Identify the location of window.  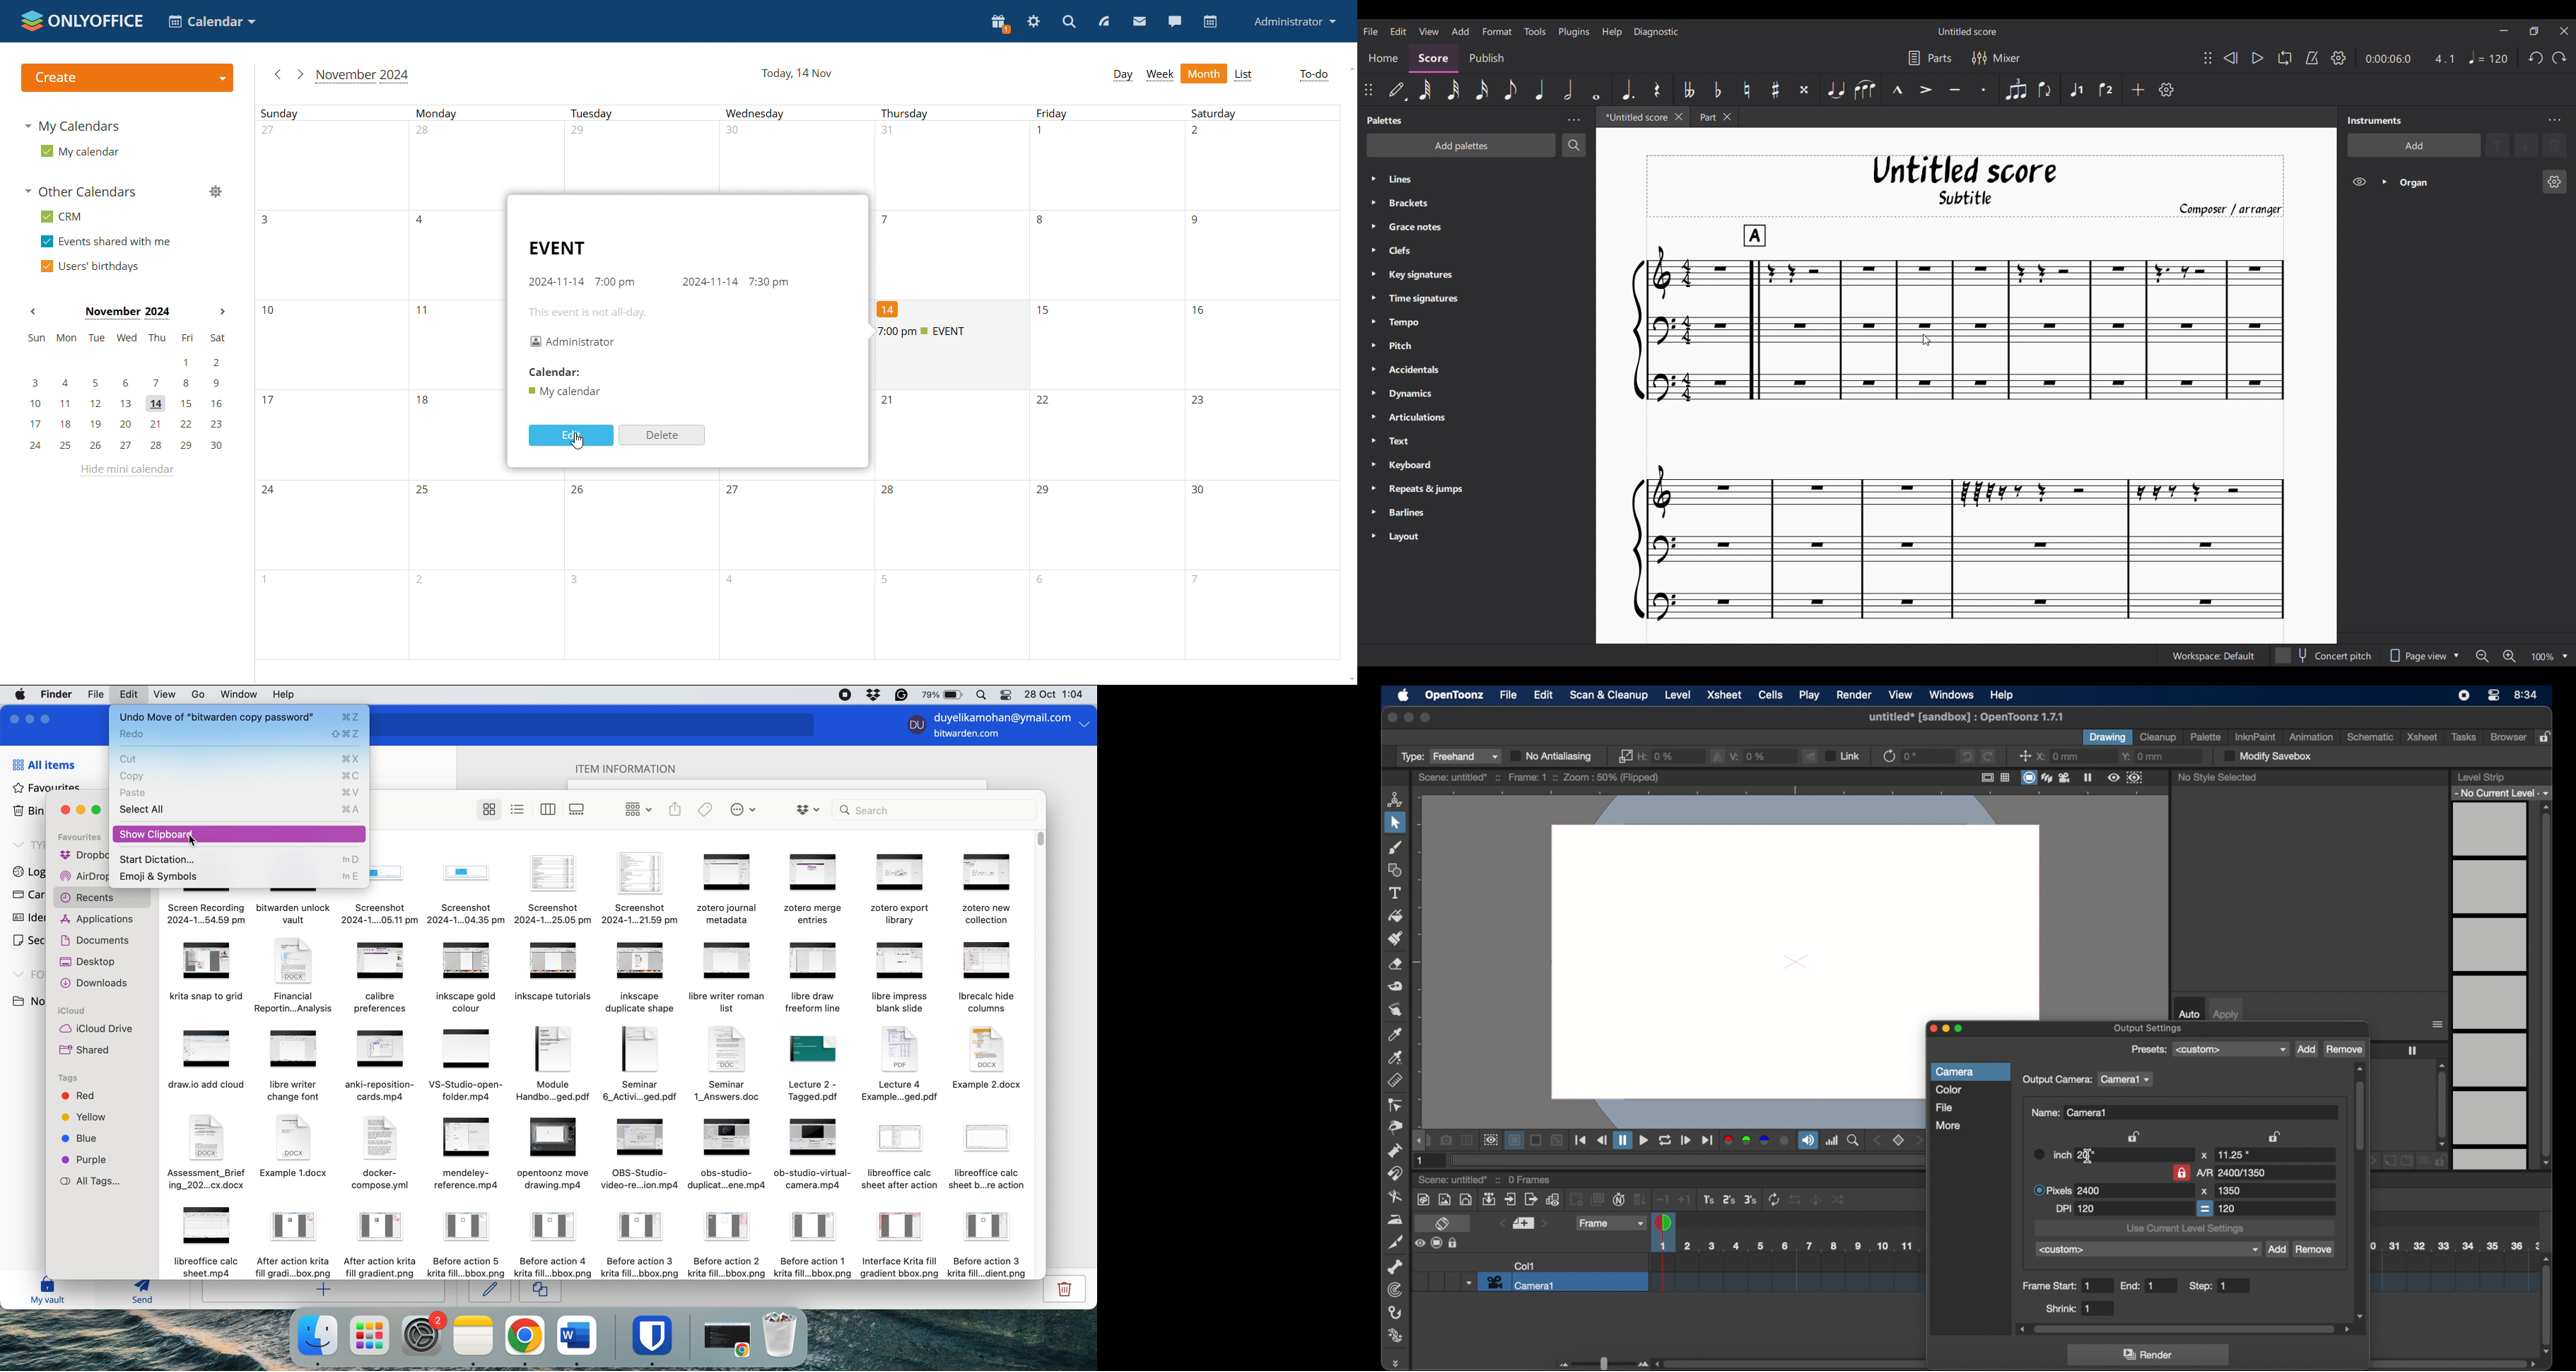
(238, 695).